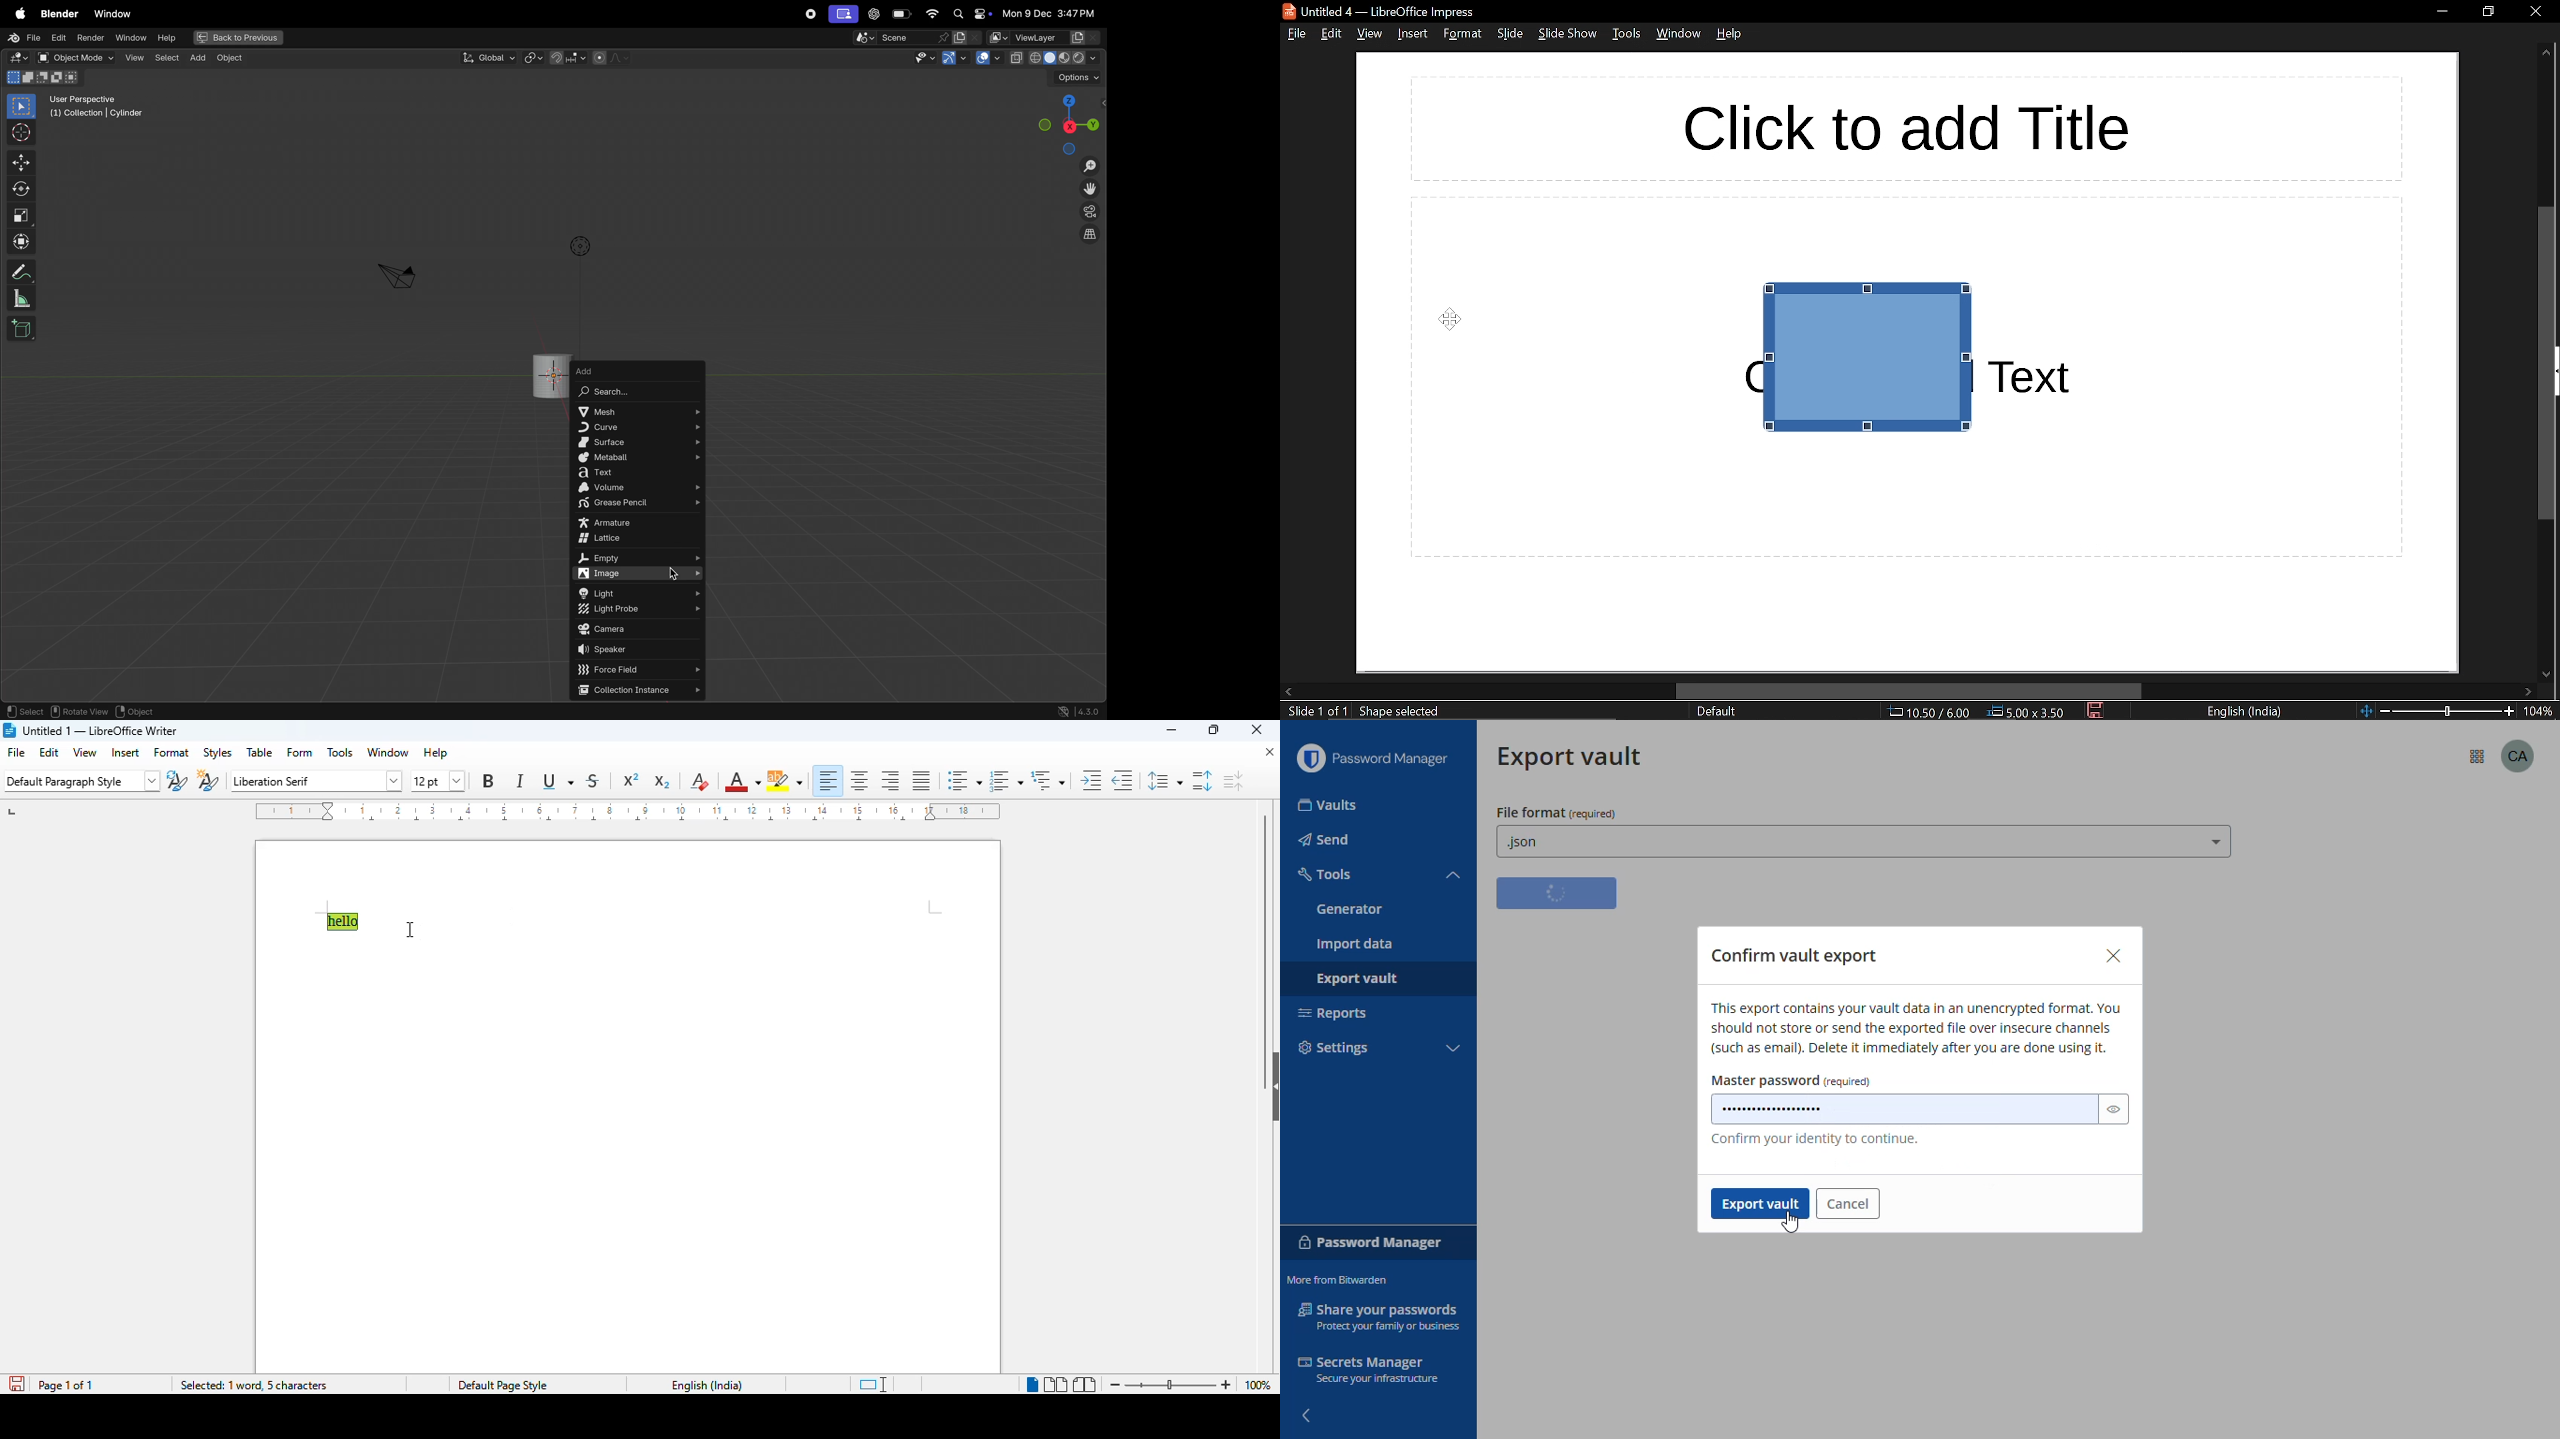  Describe the element at coordinates (1075, 77) in the screenshot. I see `options` at that location.